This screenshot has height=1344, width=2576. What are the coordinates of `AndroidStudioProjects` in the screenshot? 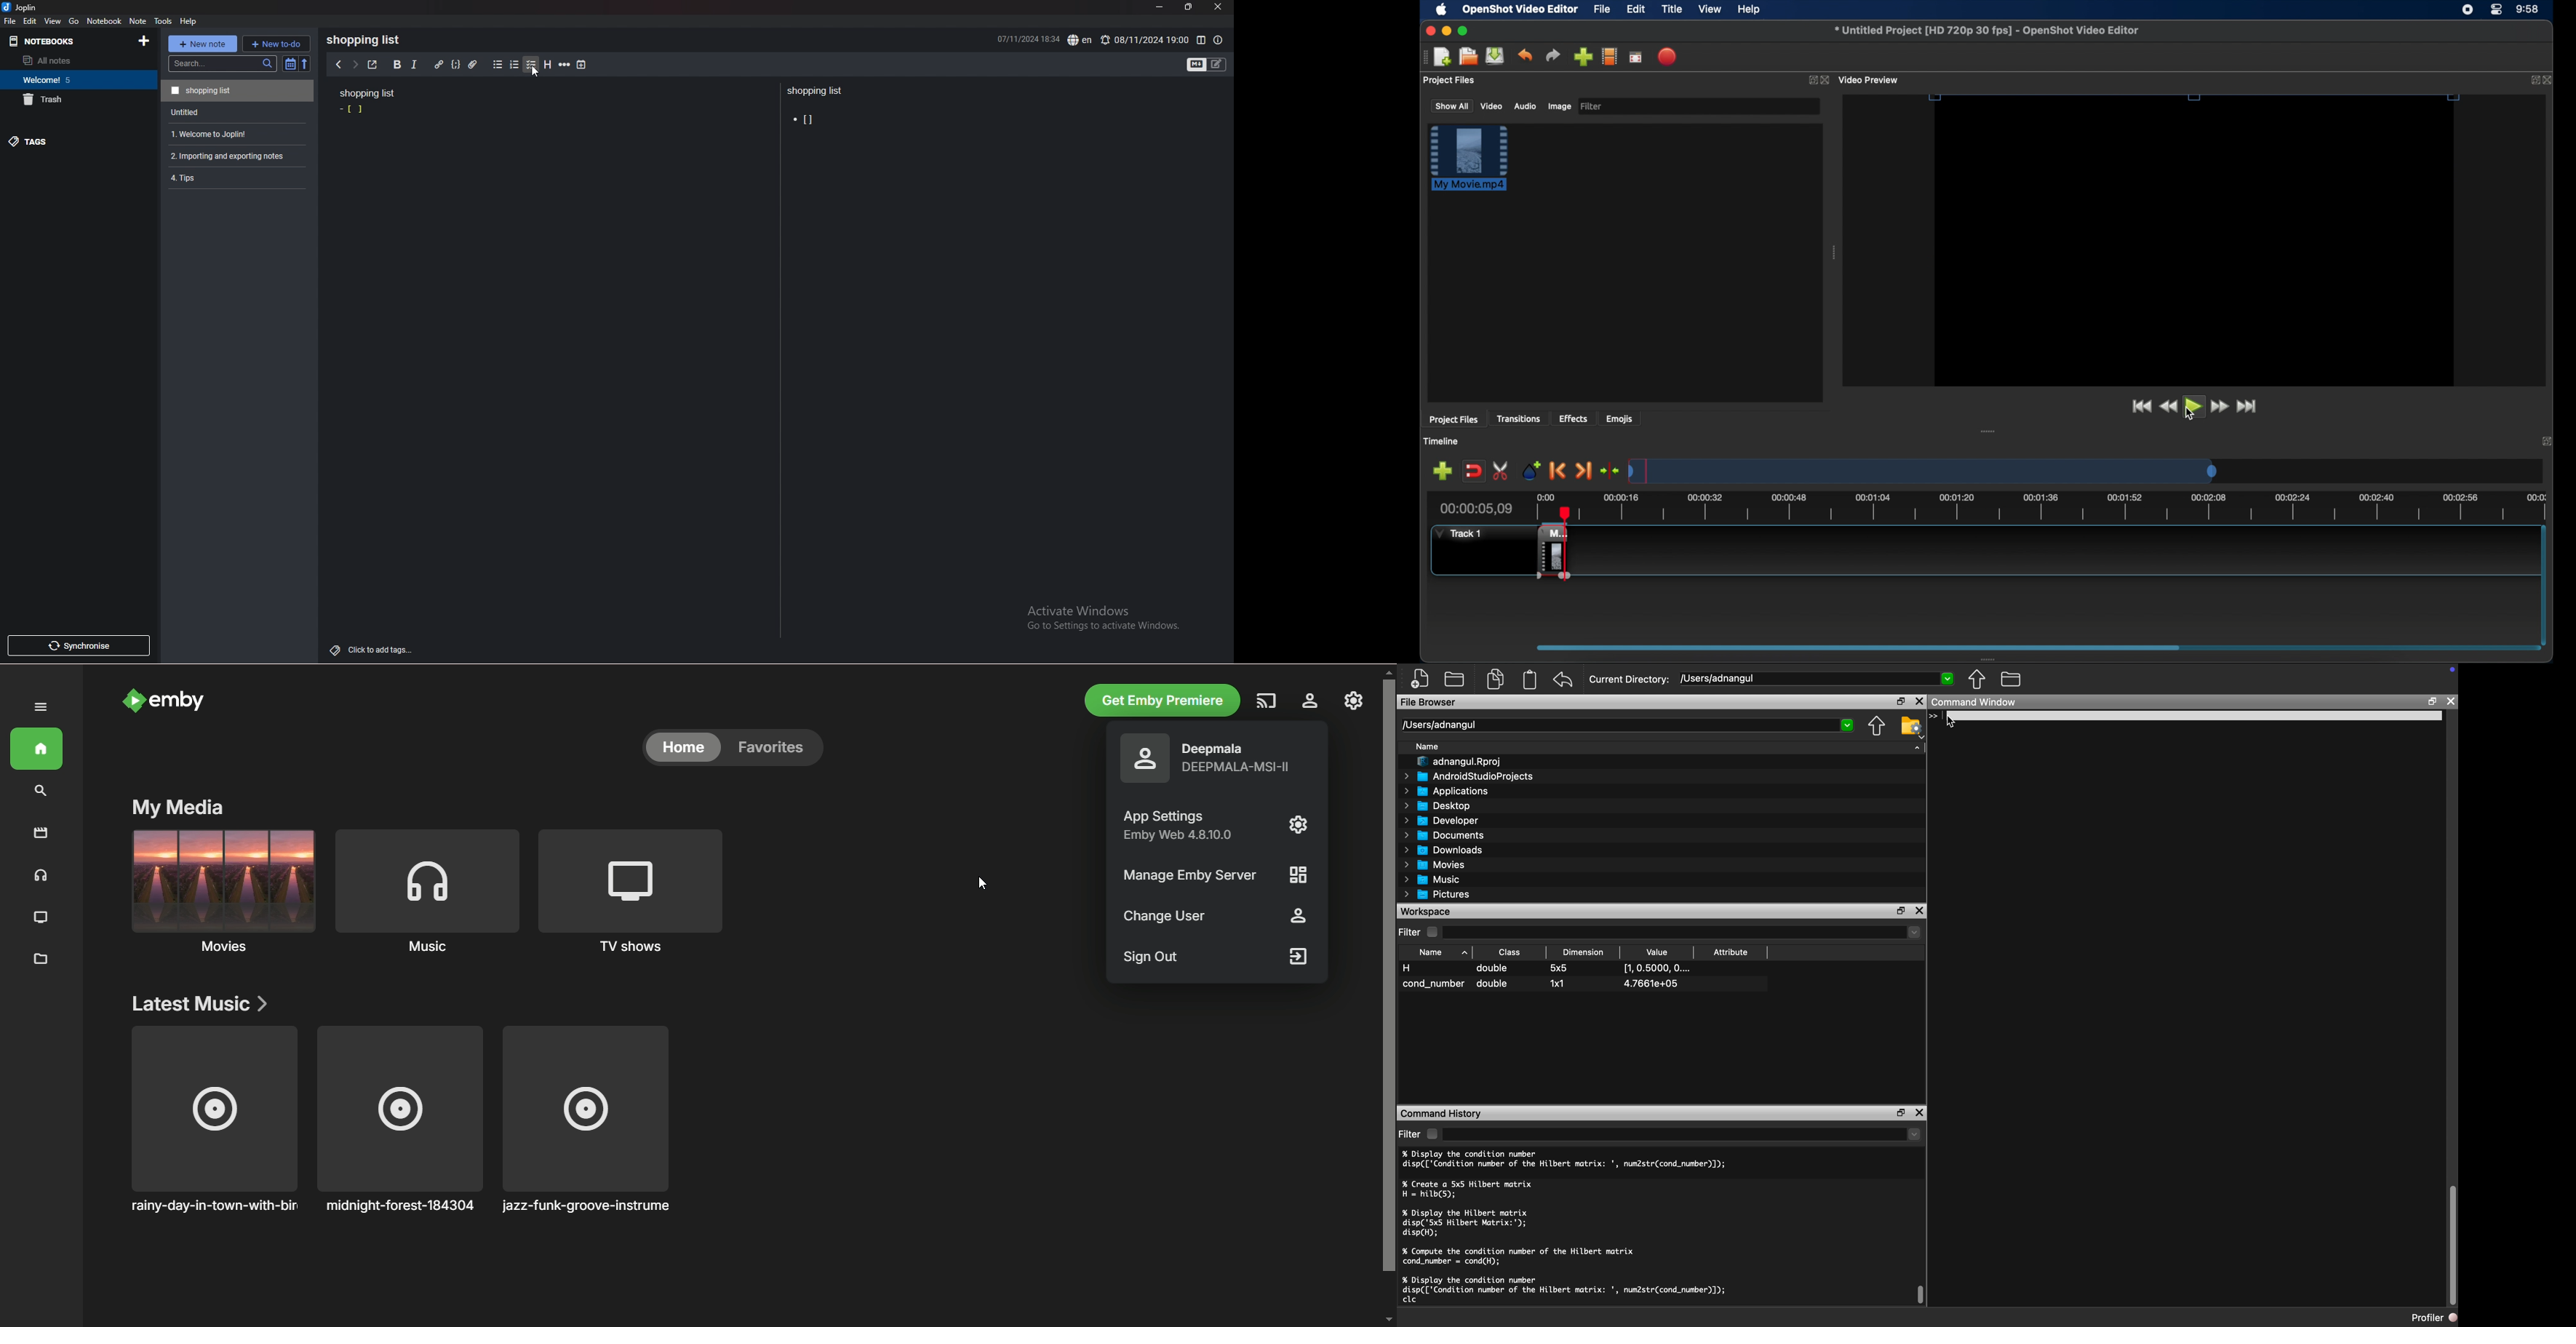 It's located at (1468, 777).